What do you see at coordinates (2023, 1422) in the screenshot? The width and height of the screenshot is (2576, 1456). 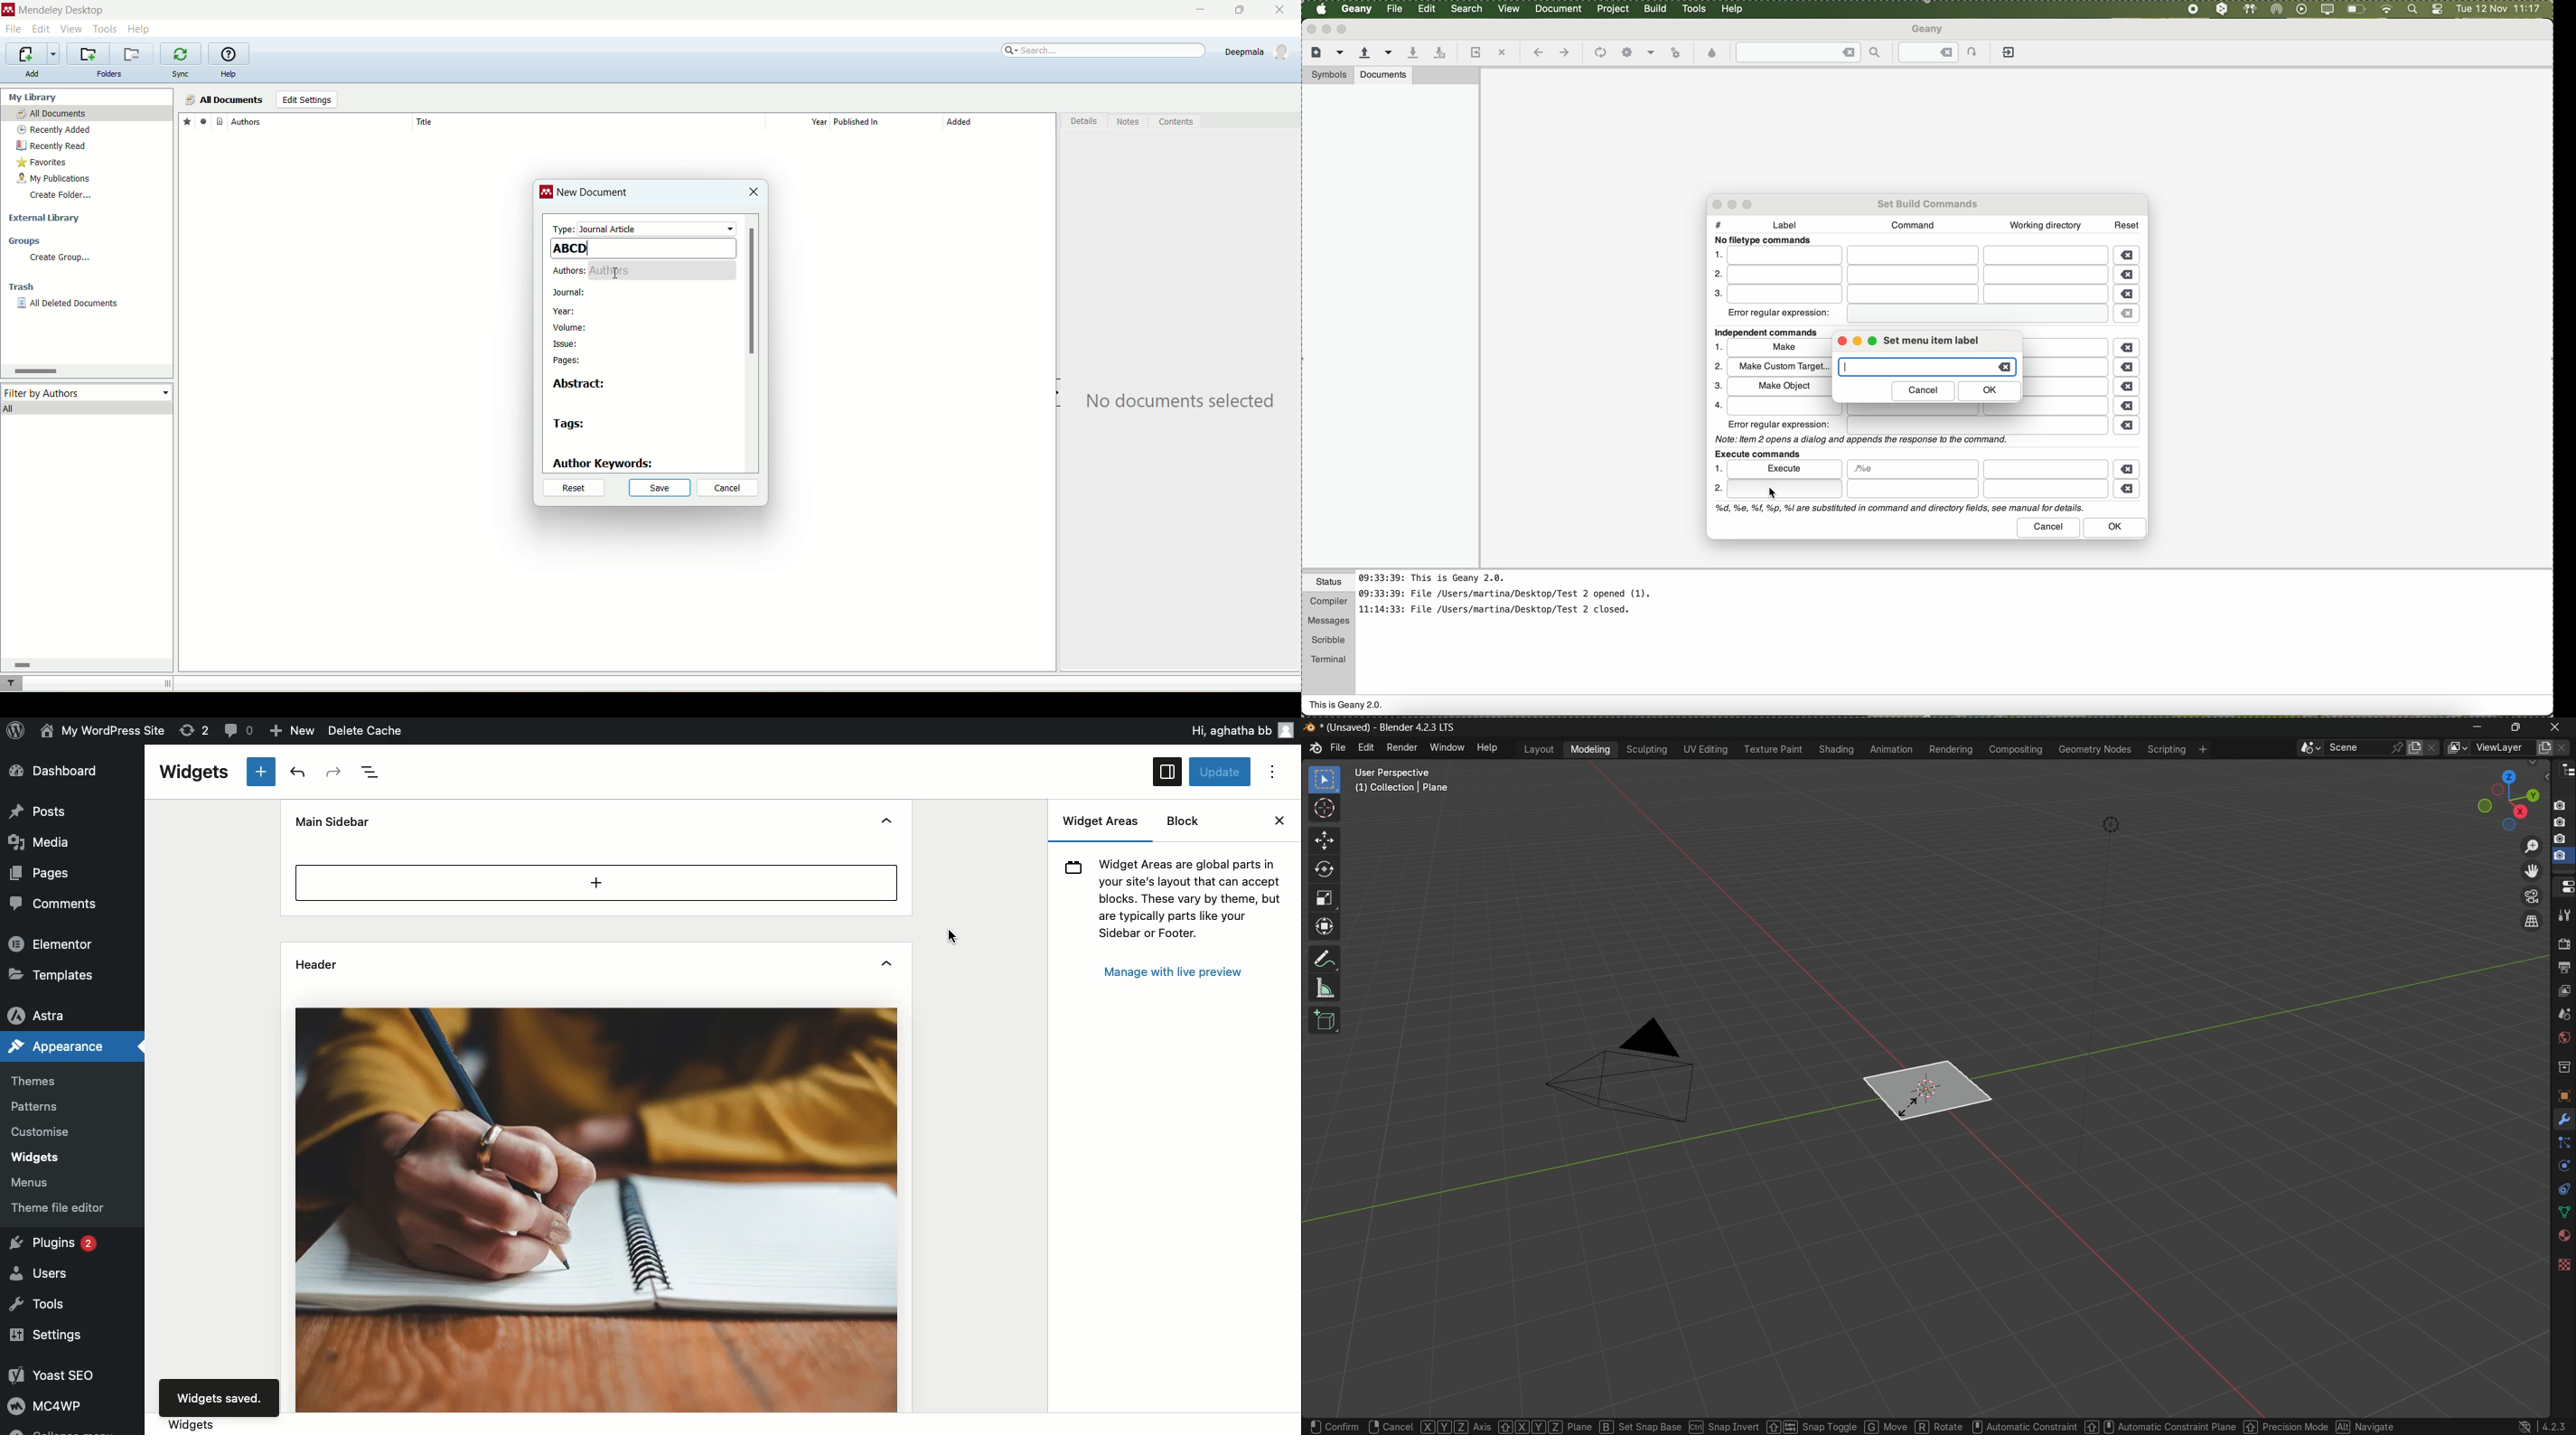 I see `automatic constraint` at bounding box center [2023, 1422].